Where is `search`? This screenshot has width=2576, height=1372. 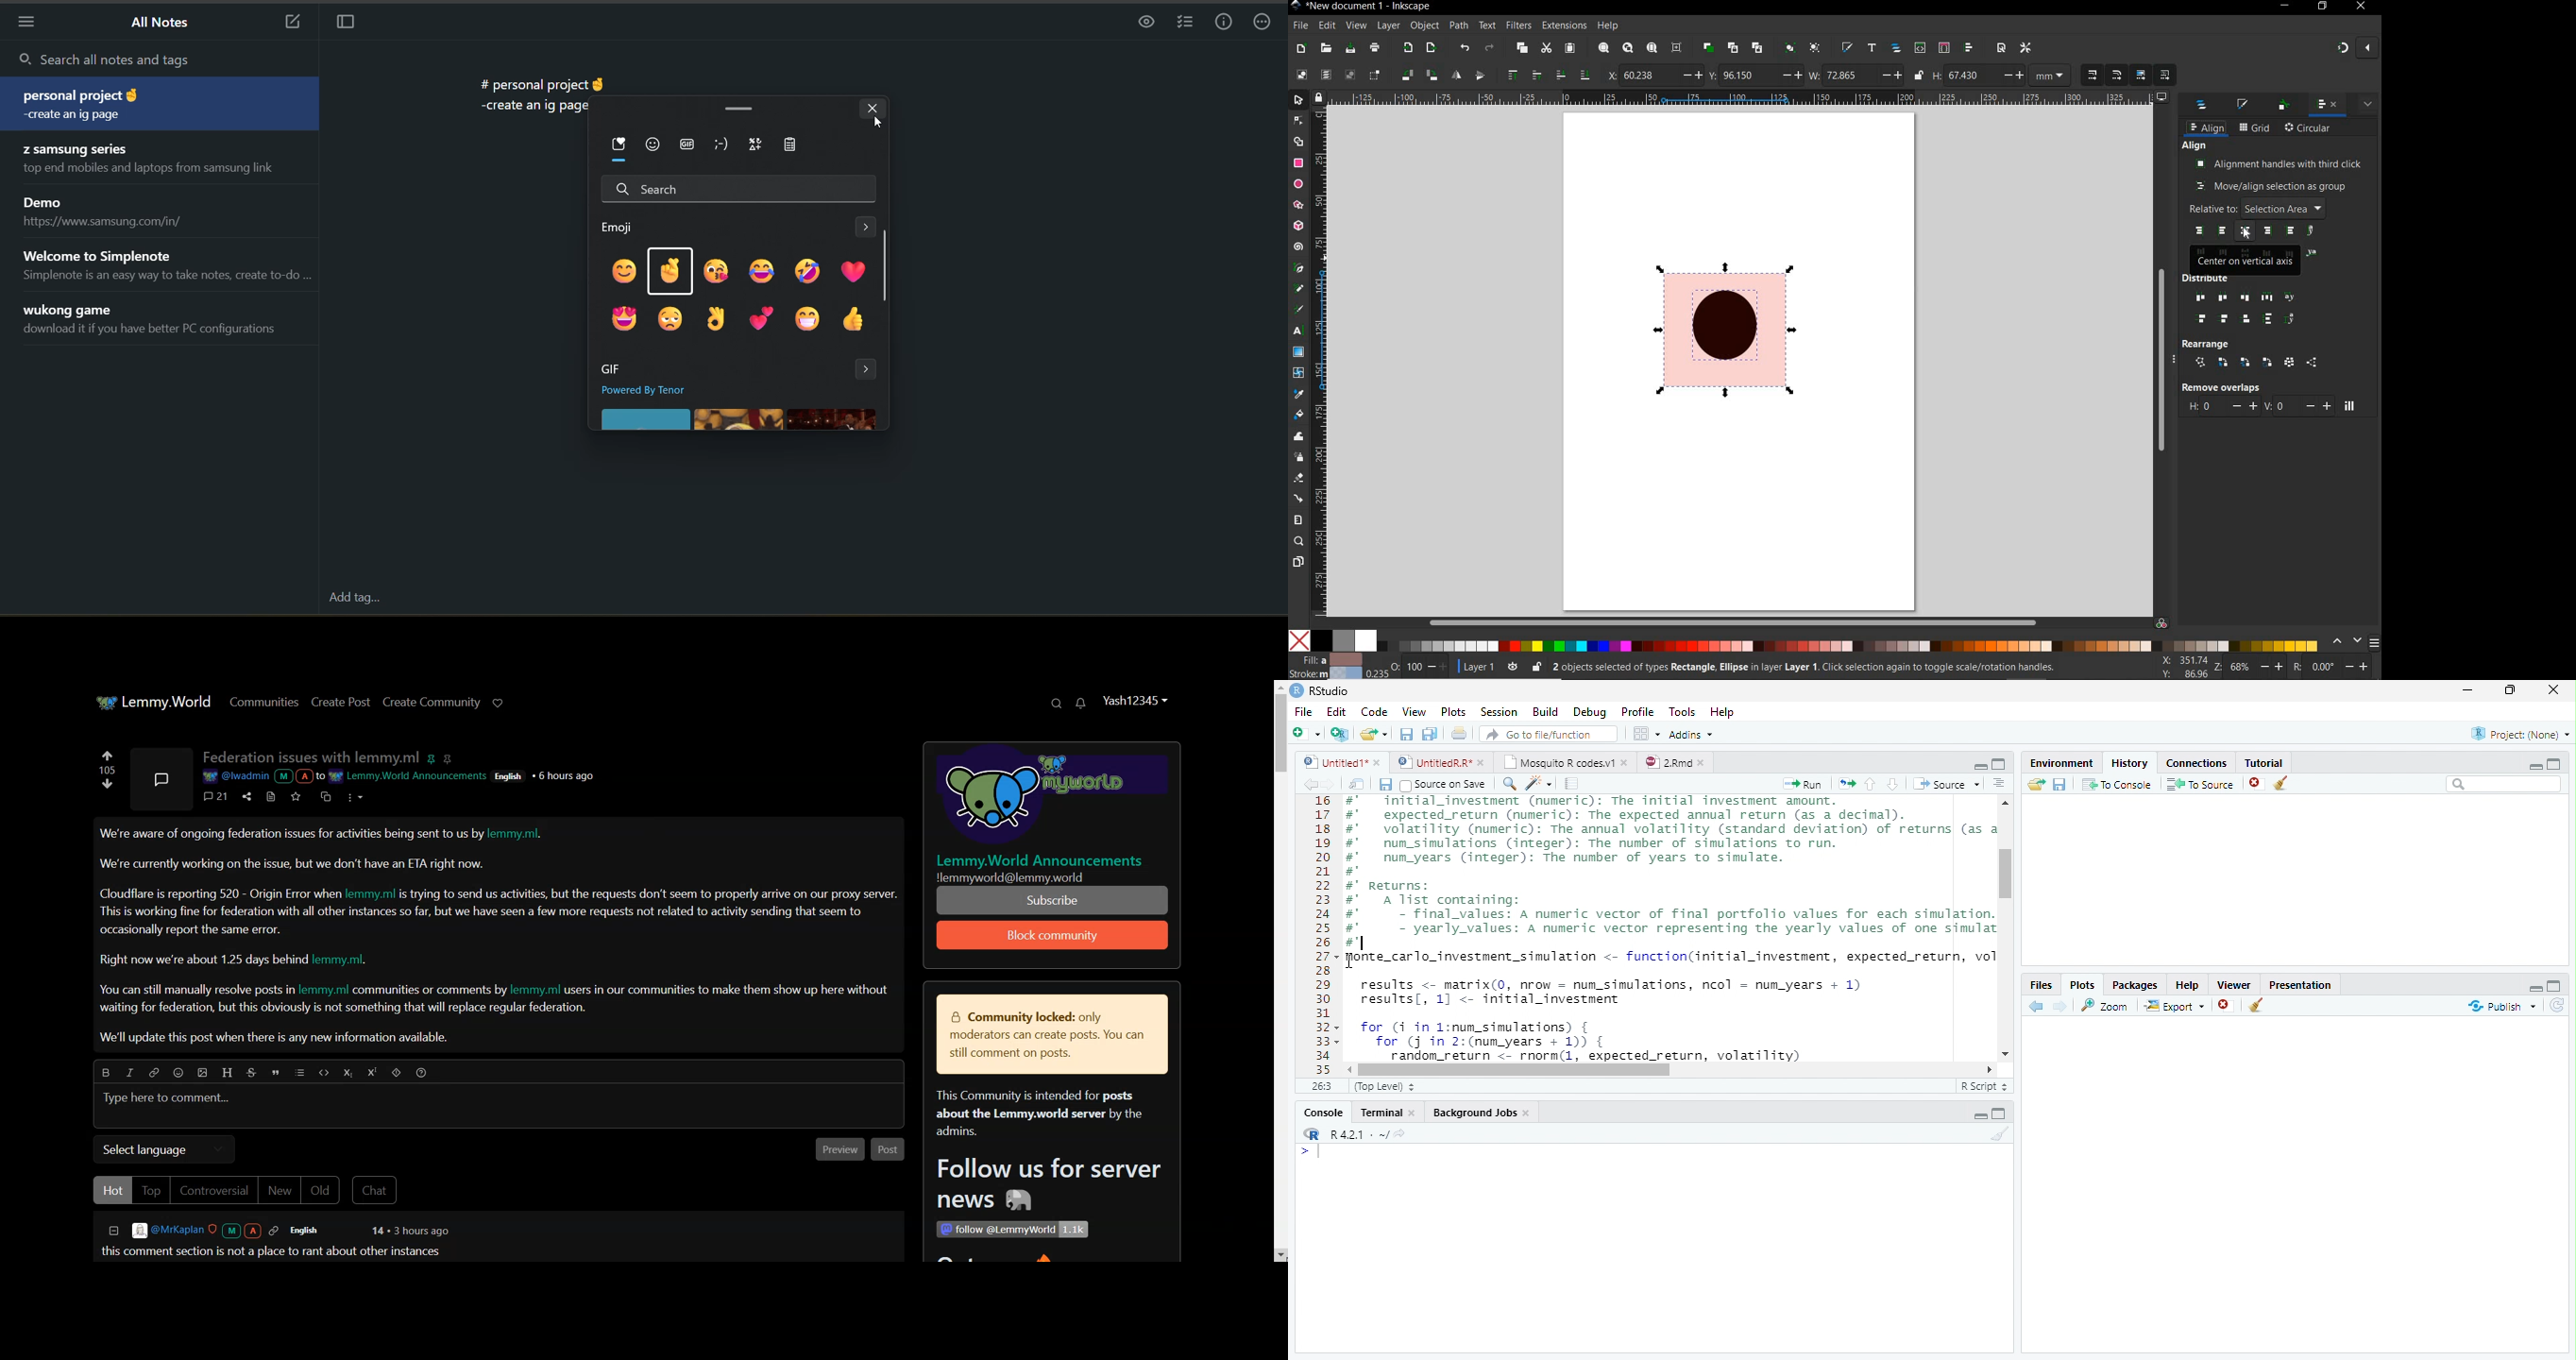 search is located at coordinates (157, 58).